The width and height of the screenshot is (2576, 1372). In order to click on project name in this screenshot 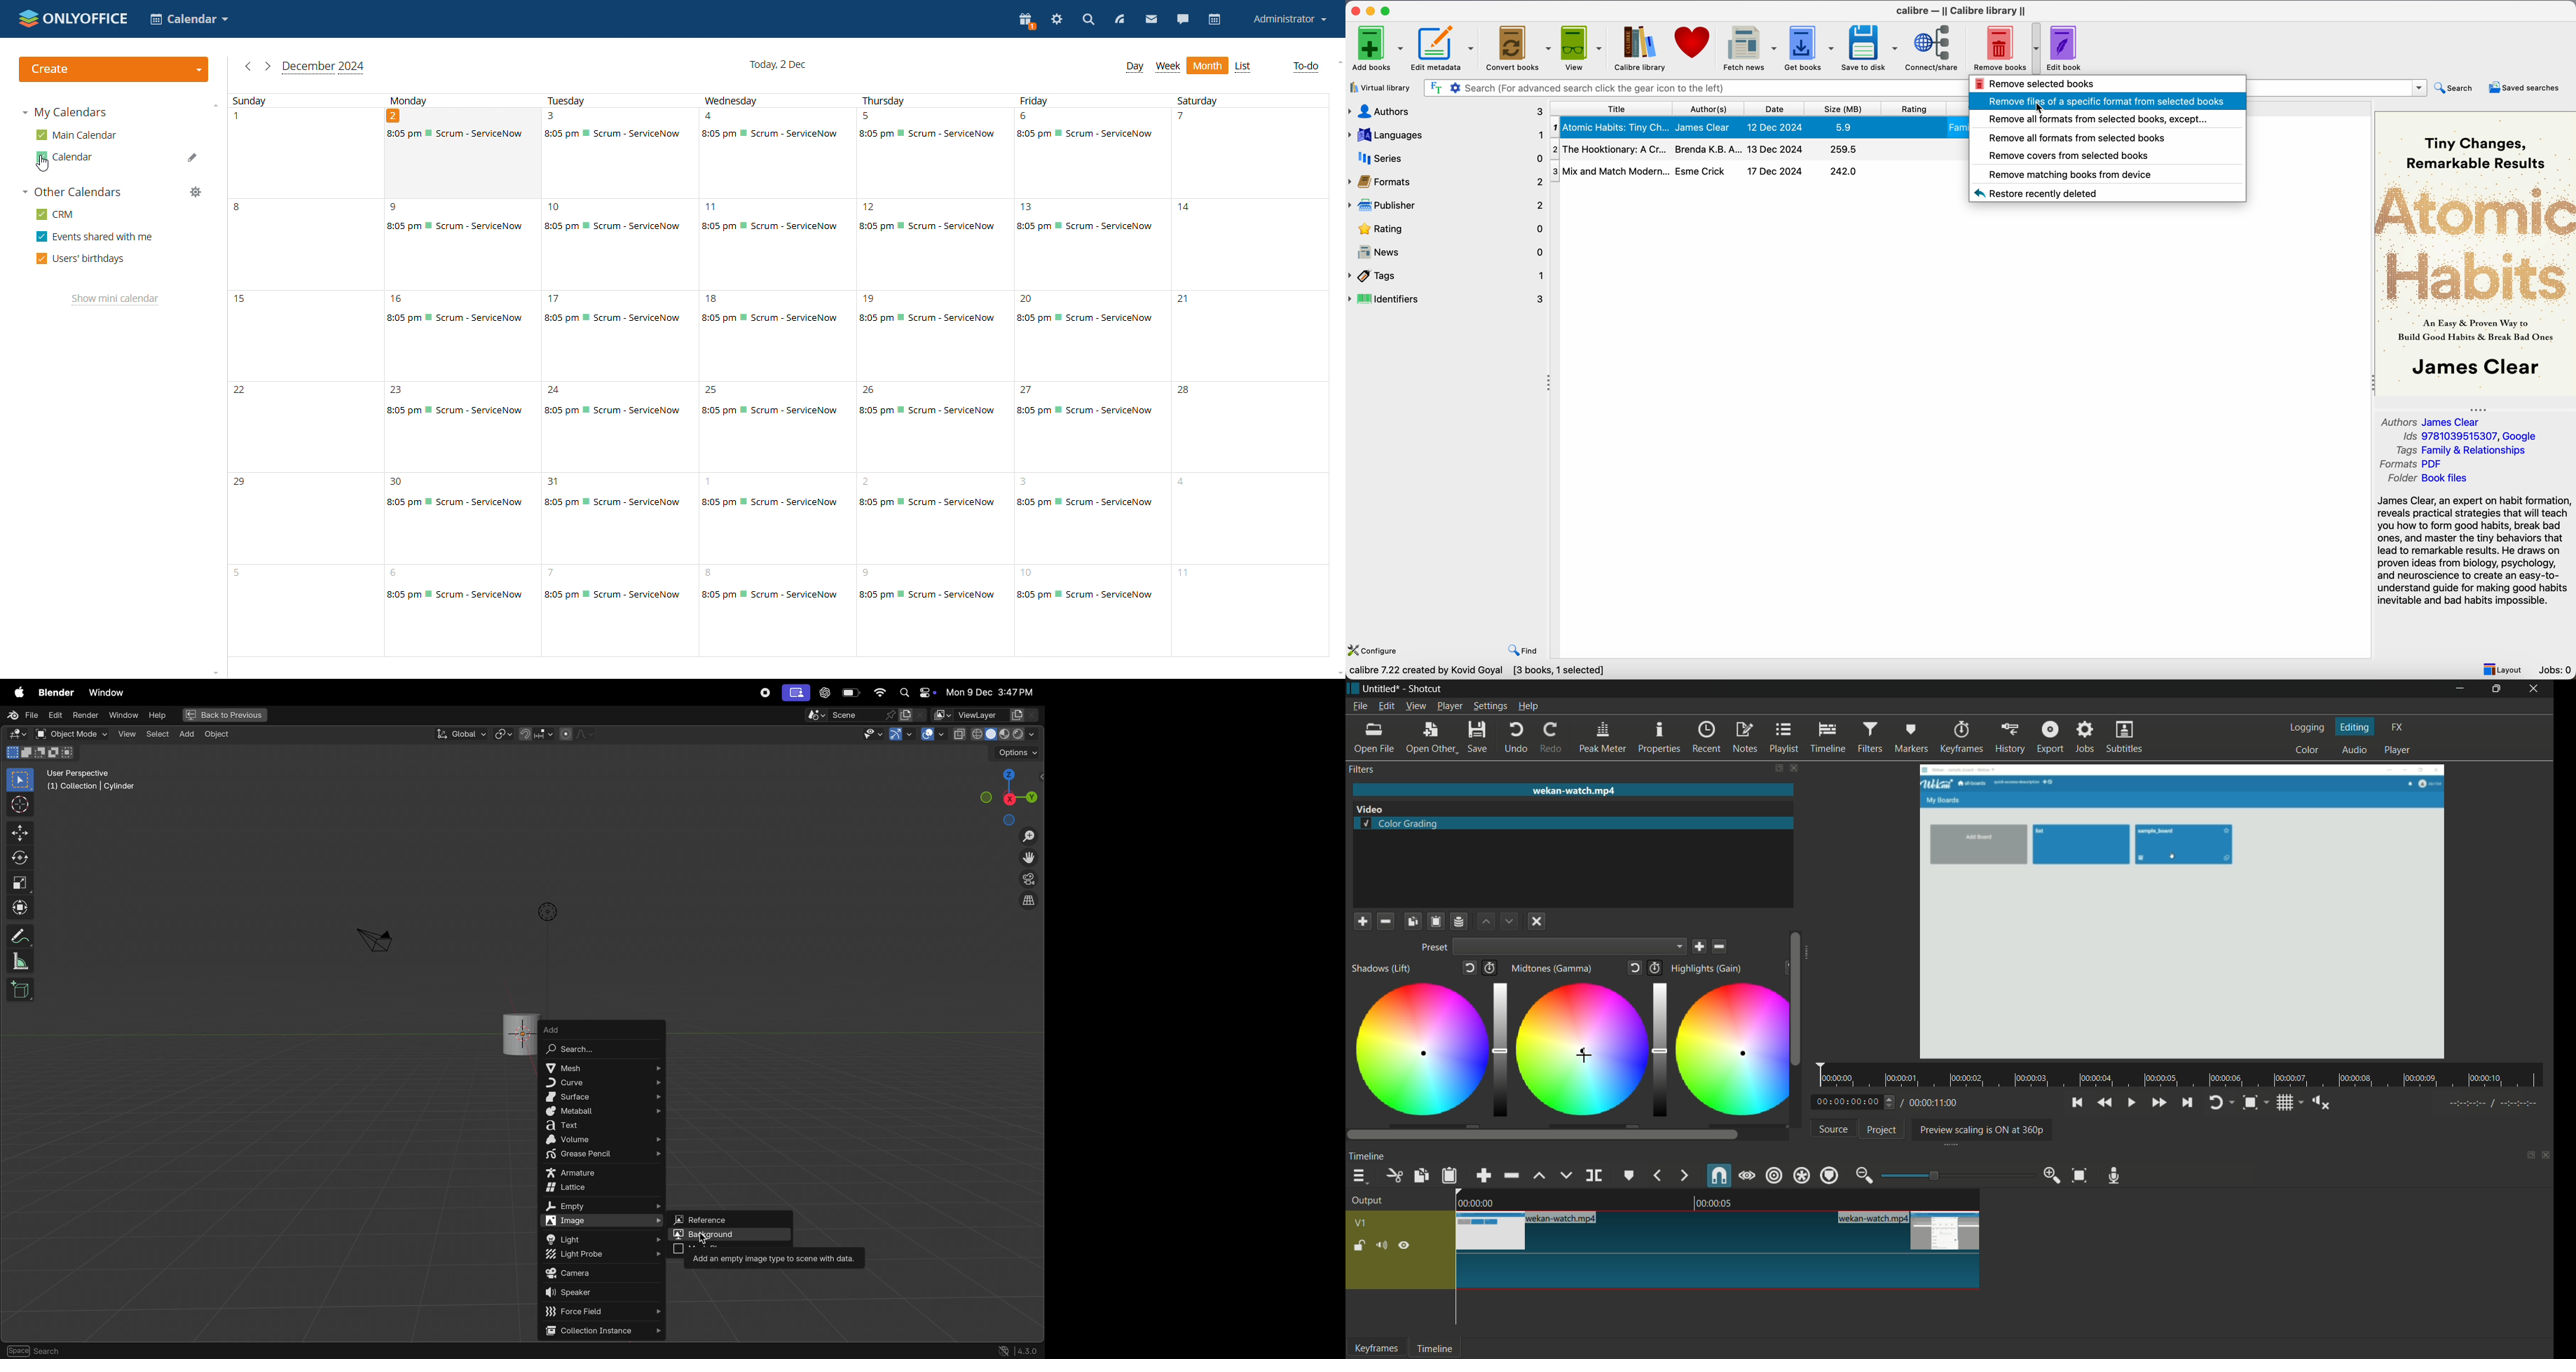, I will do `click(1382, 689)`.